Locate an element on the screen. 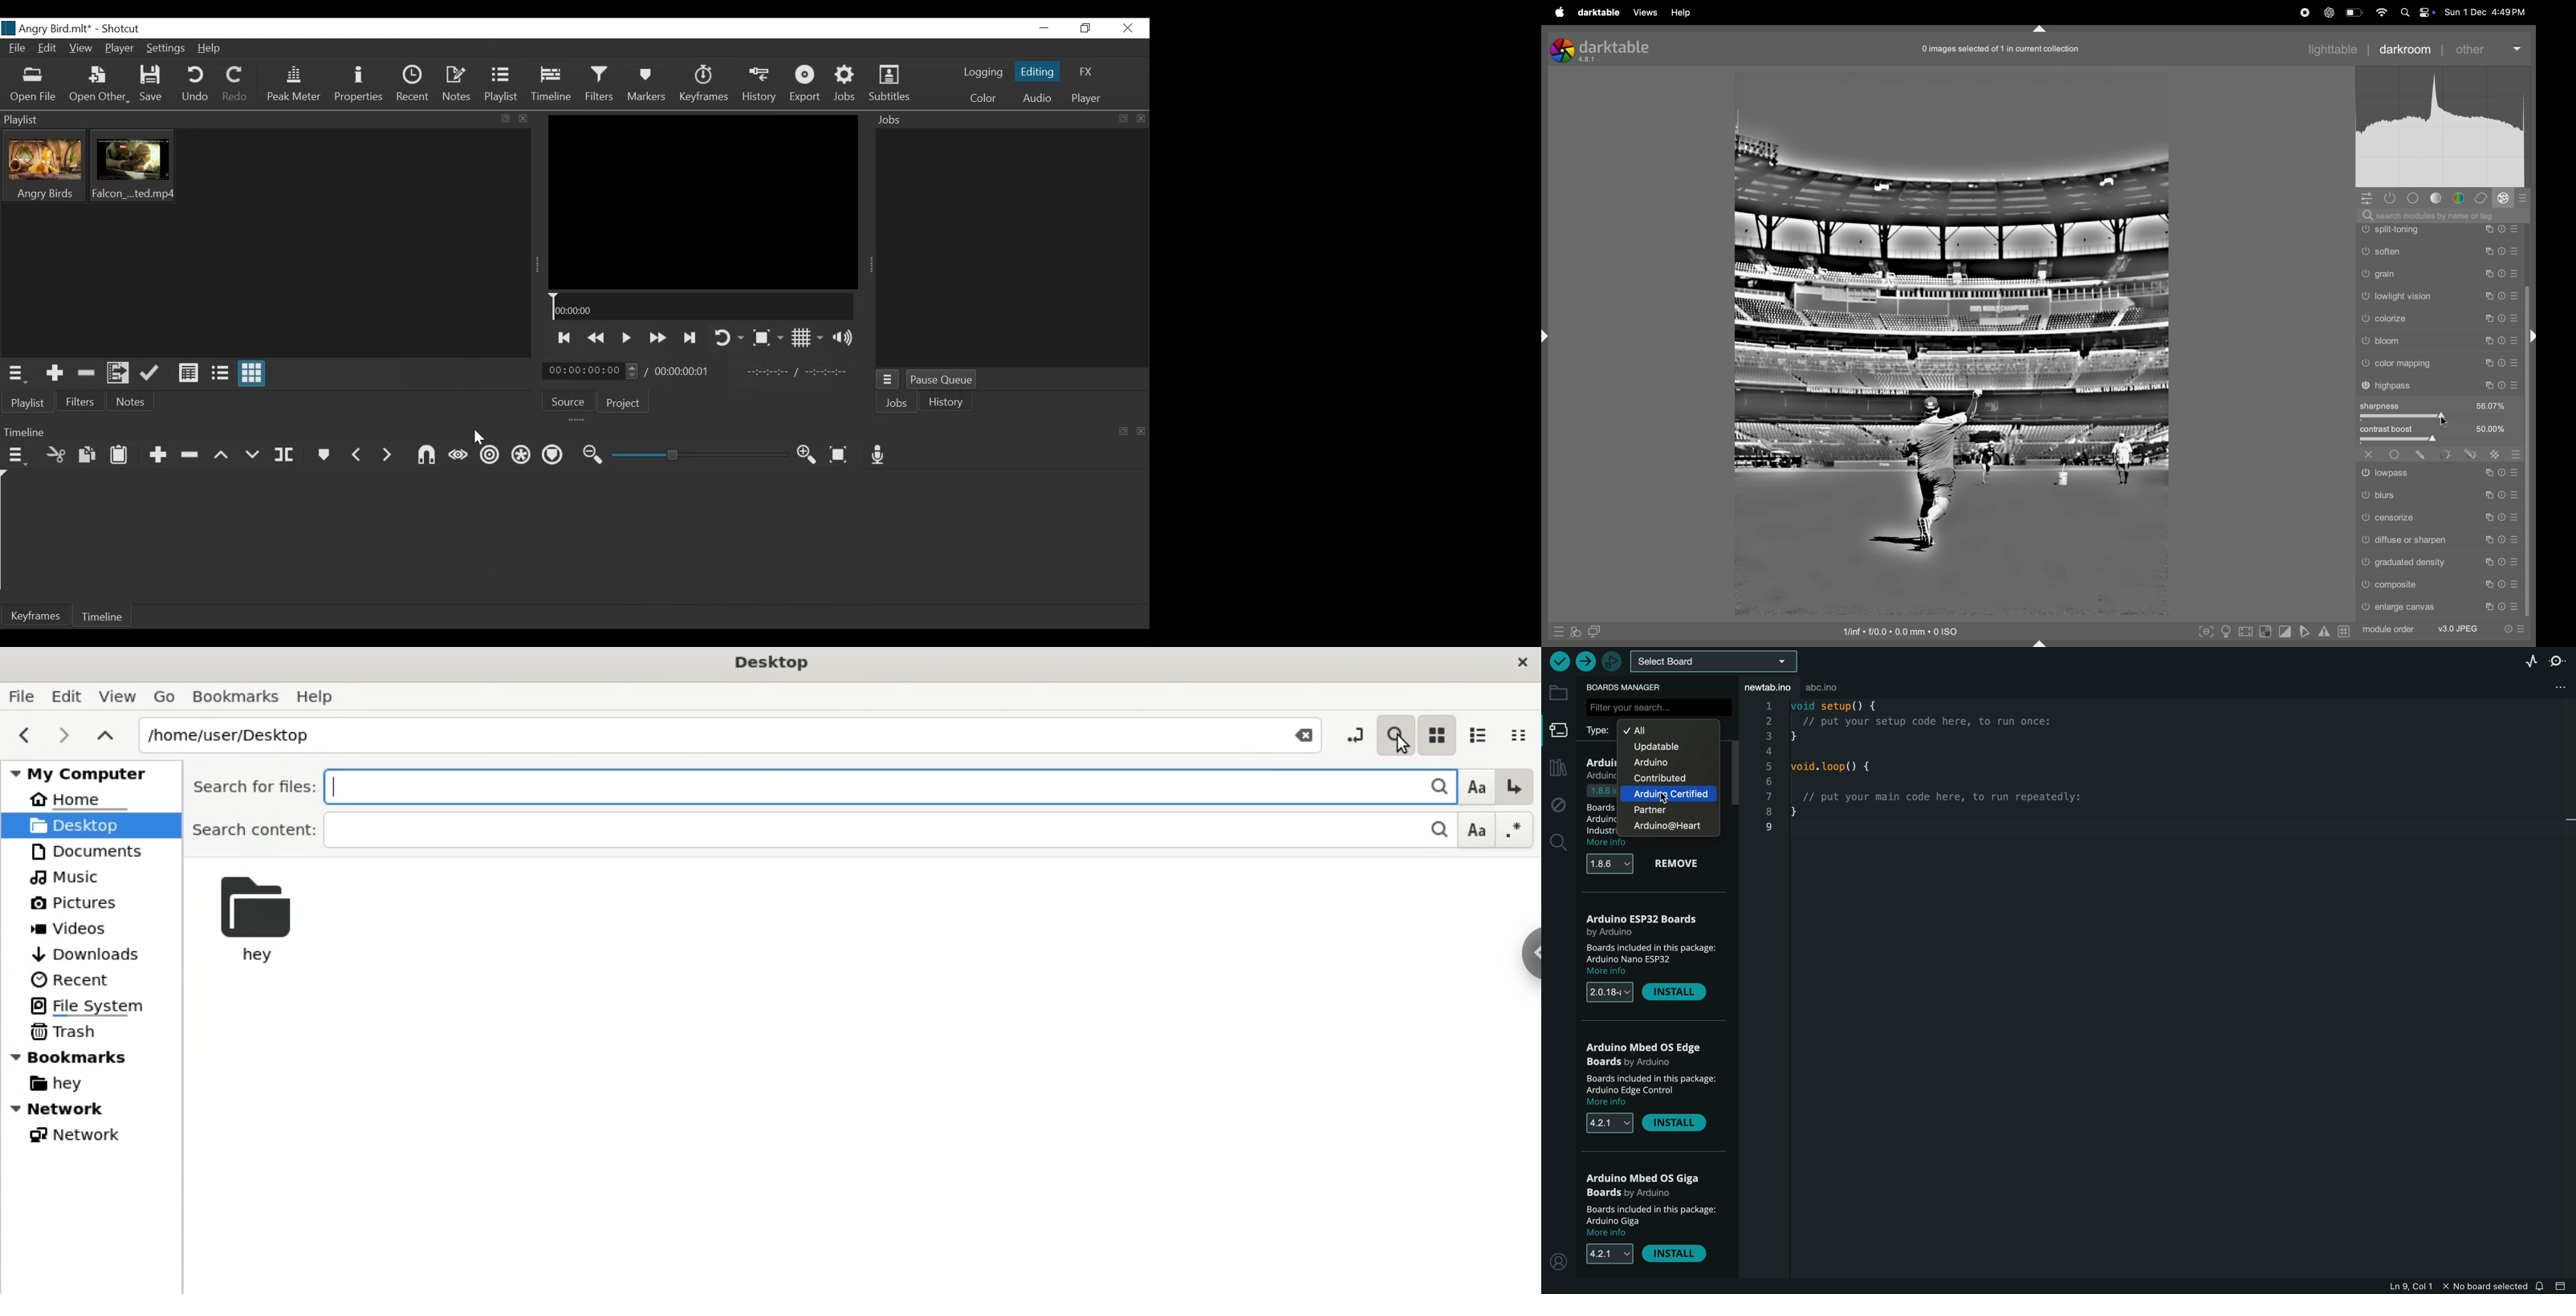 Image resolution: width=2576 pixels, height=1316 pixels. light vision is located at coordinates (2440, 362).